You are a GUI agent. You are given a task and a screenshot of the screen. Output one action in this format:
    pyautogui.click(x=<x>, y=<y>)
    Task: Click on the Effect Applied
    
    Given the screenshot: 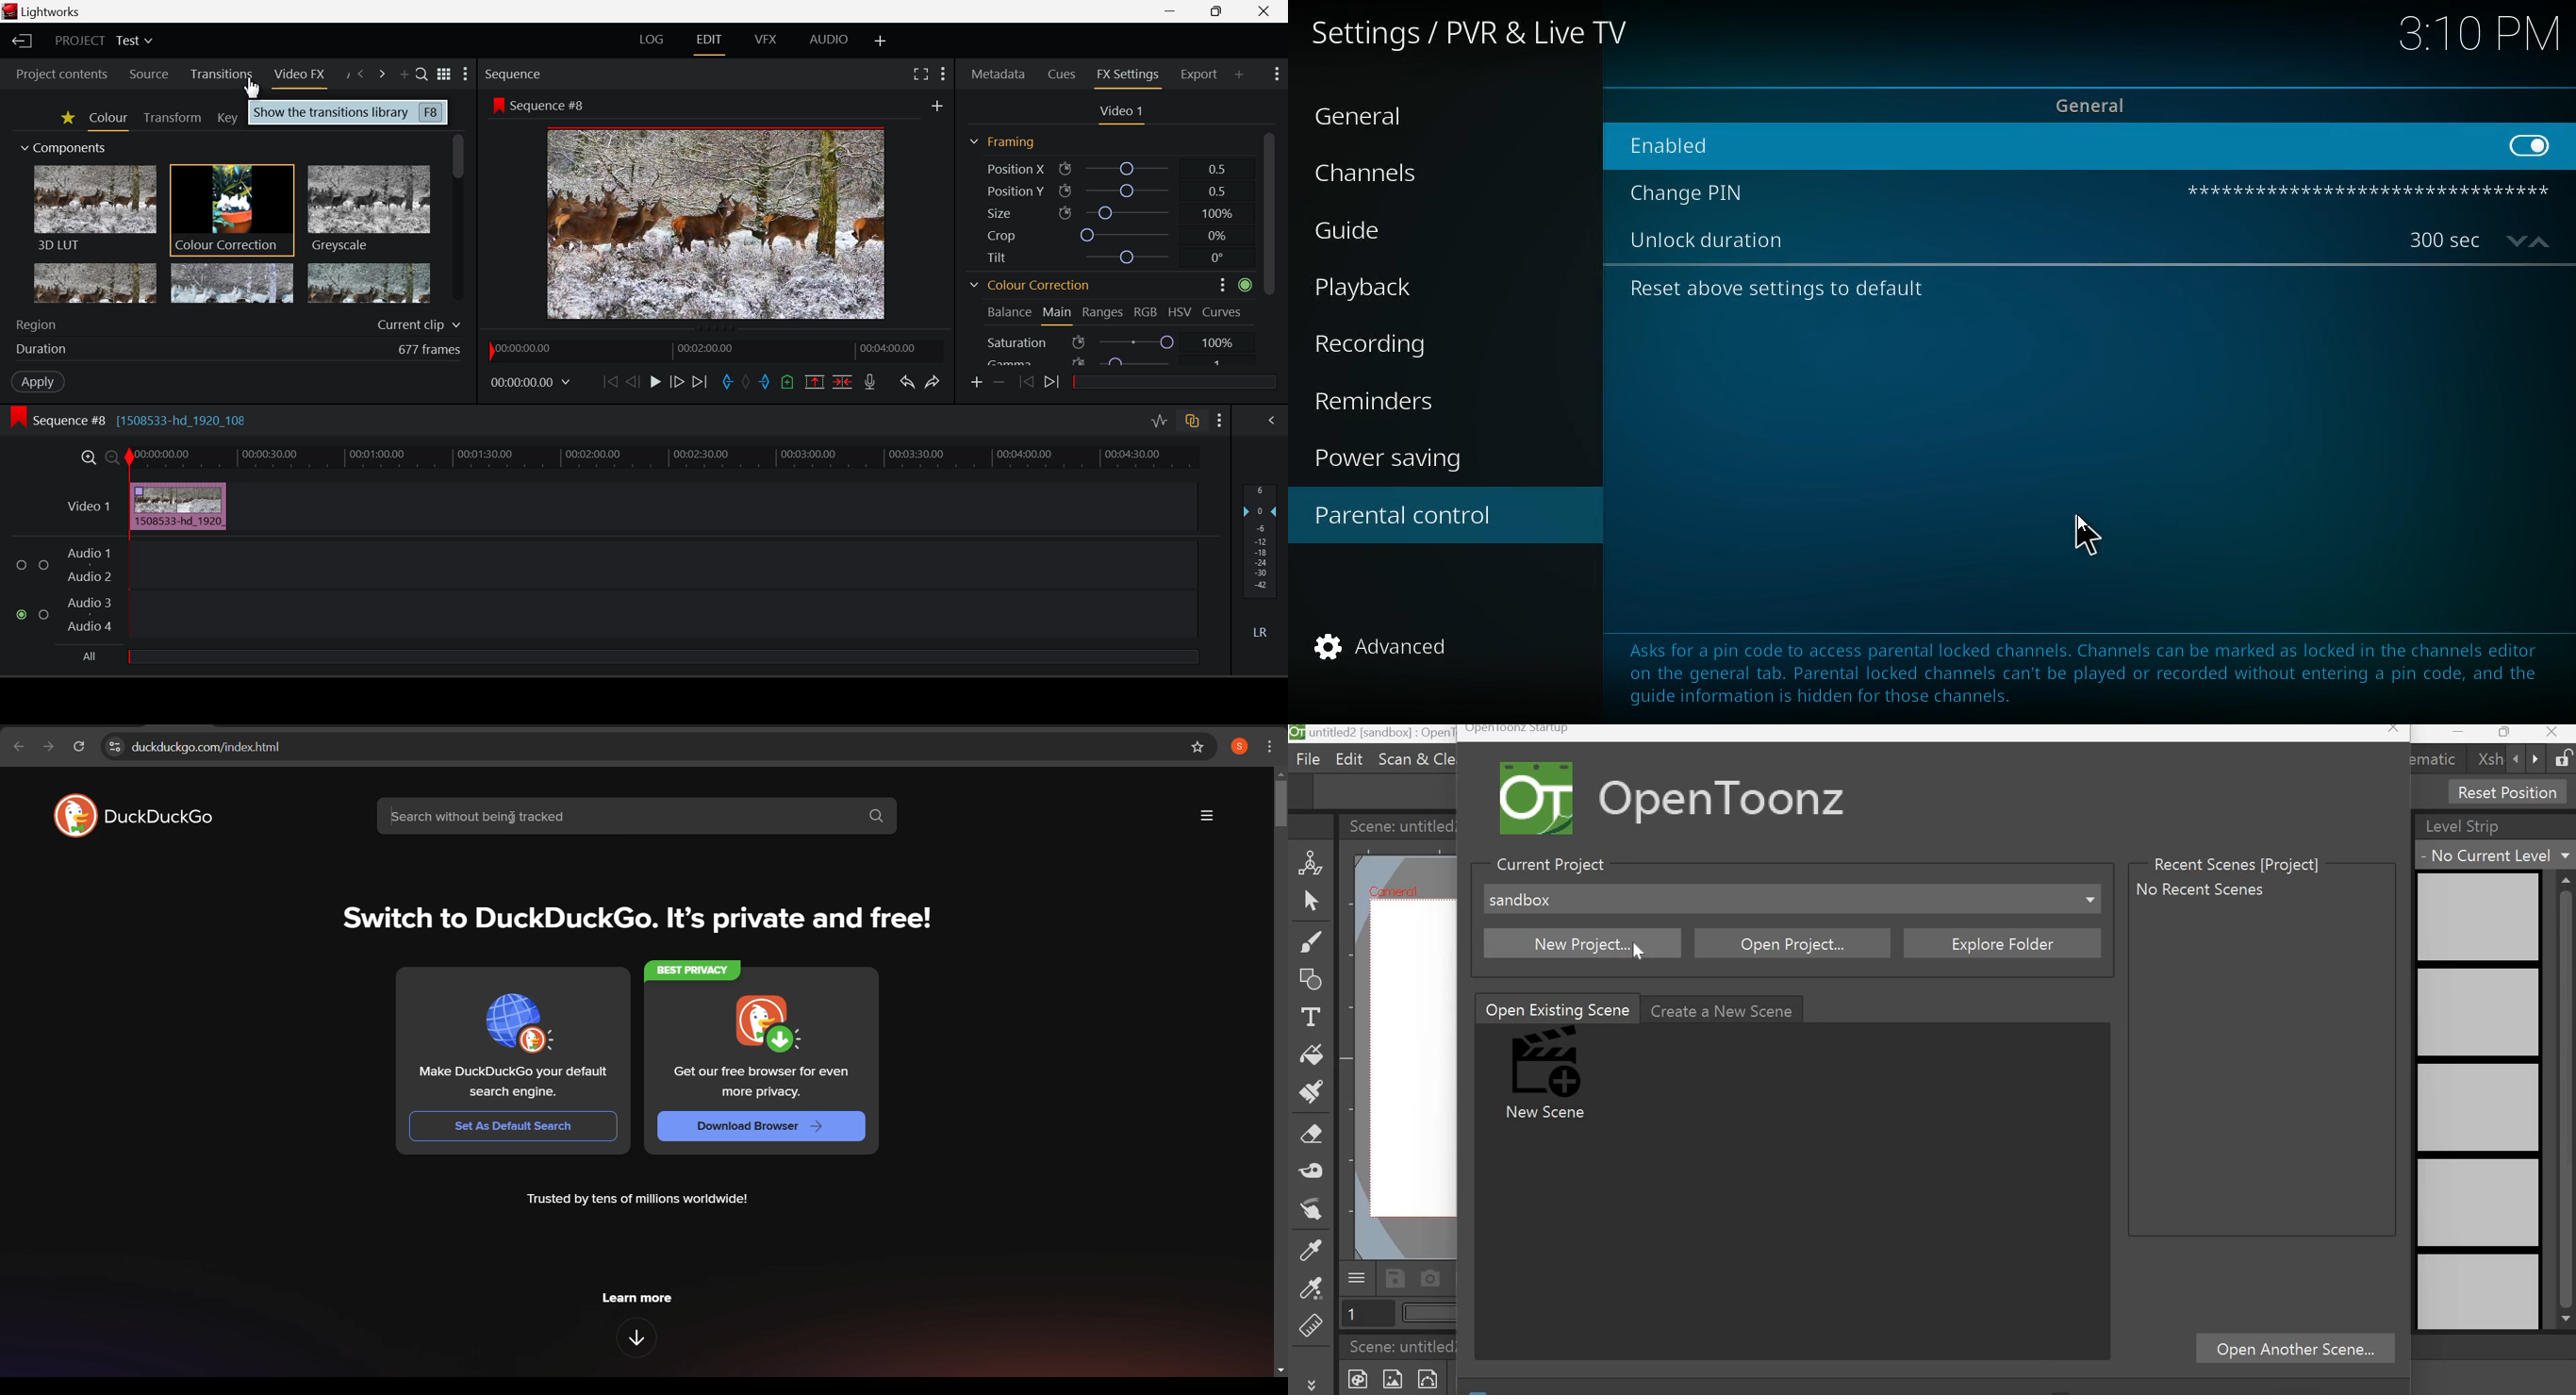 What is the action you would take?
    pyautogui.click(x=180, y=506)
    